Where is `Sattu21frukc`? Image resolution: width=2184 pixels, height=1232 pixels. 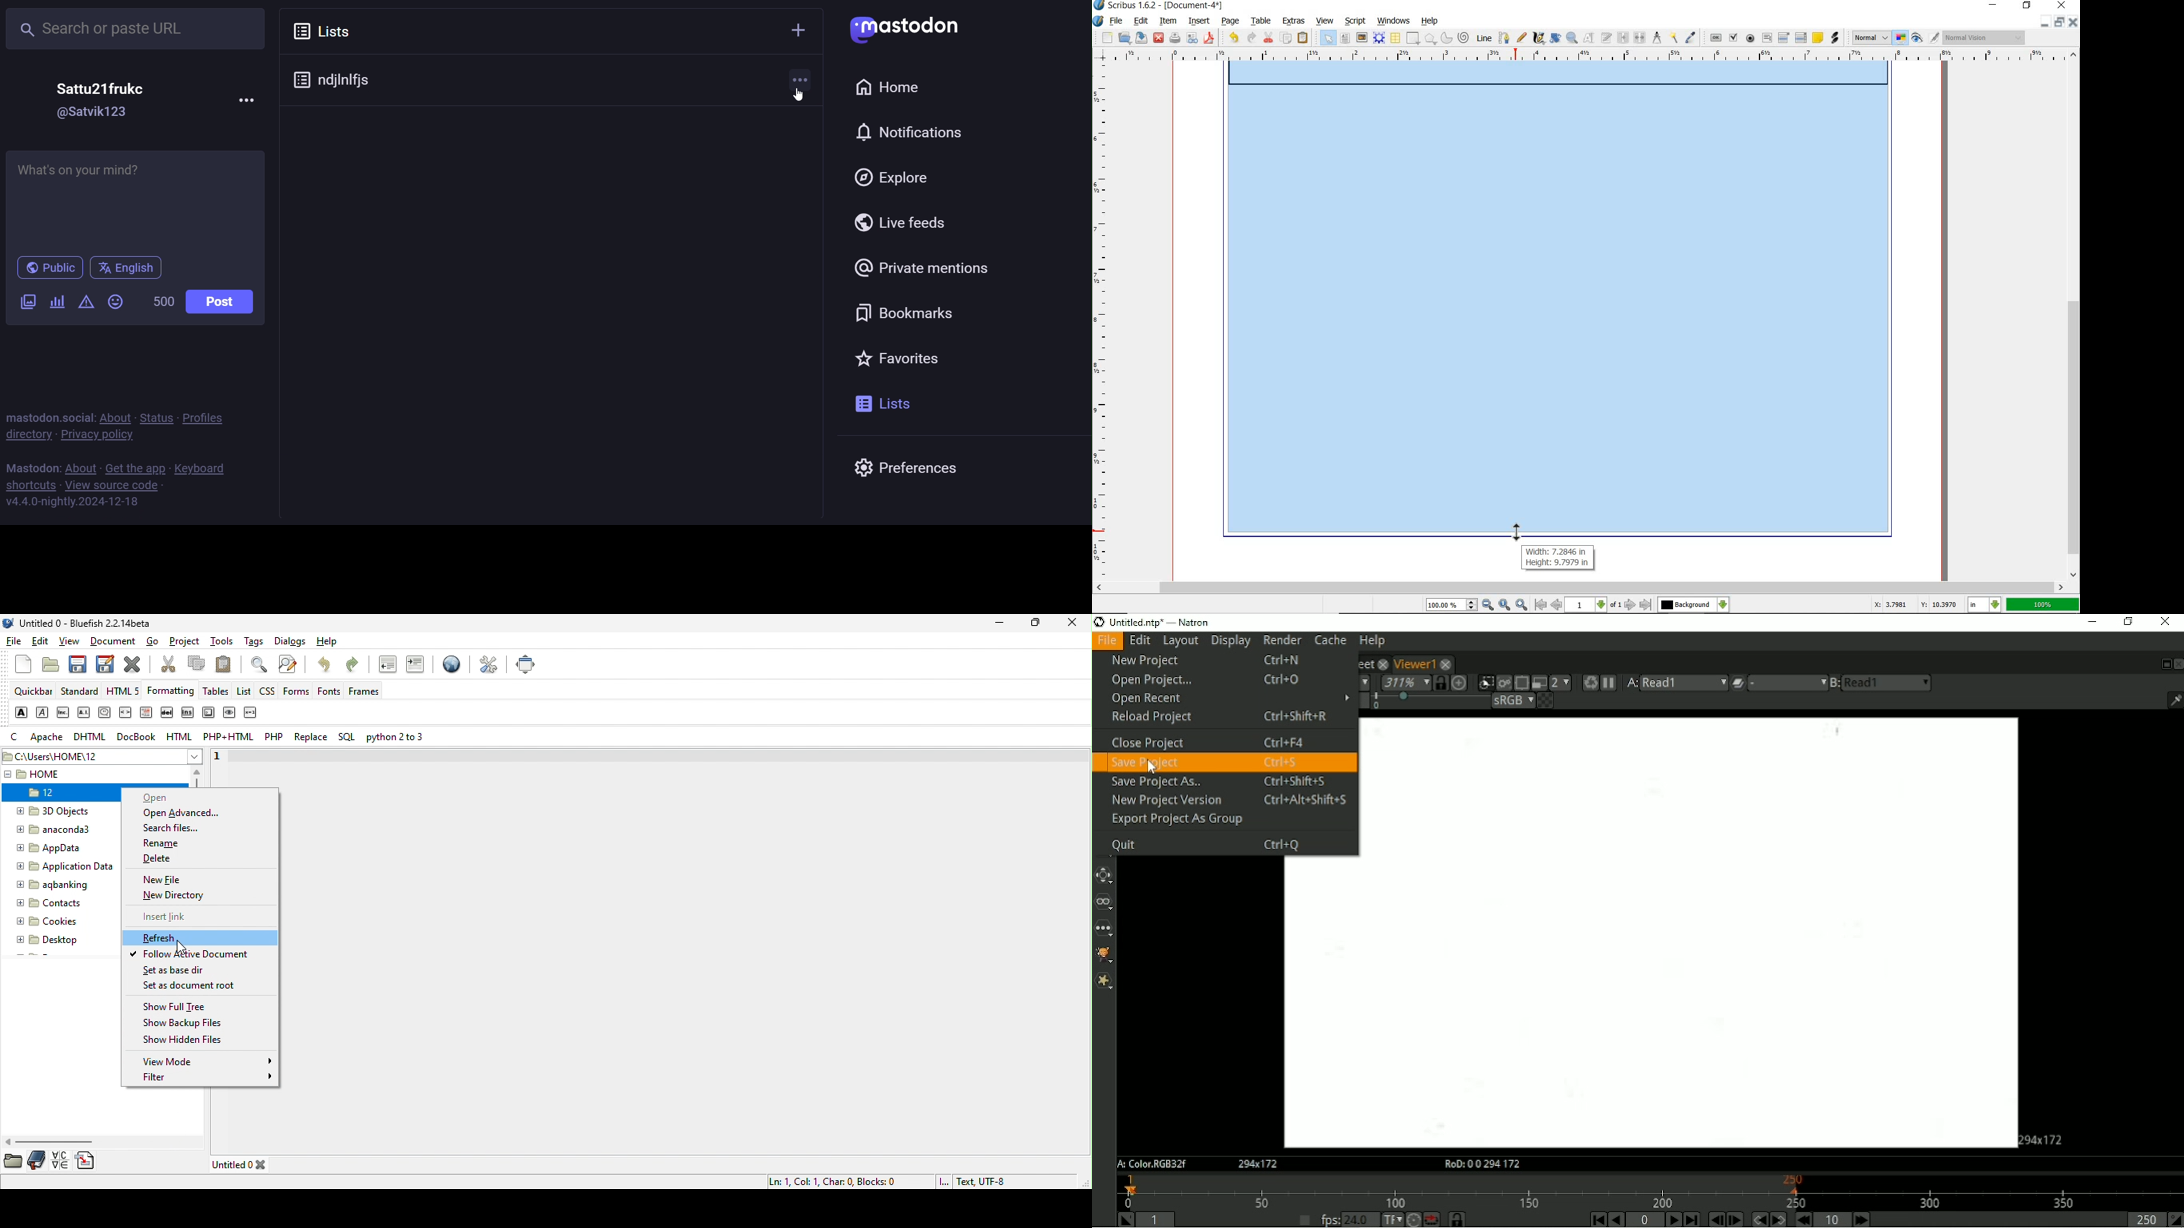
Sattu21frukc is located at coordinates (101, 86).